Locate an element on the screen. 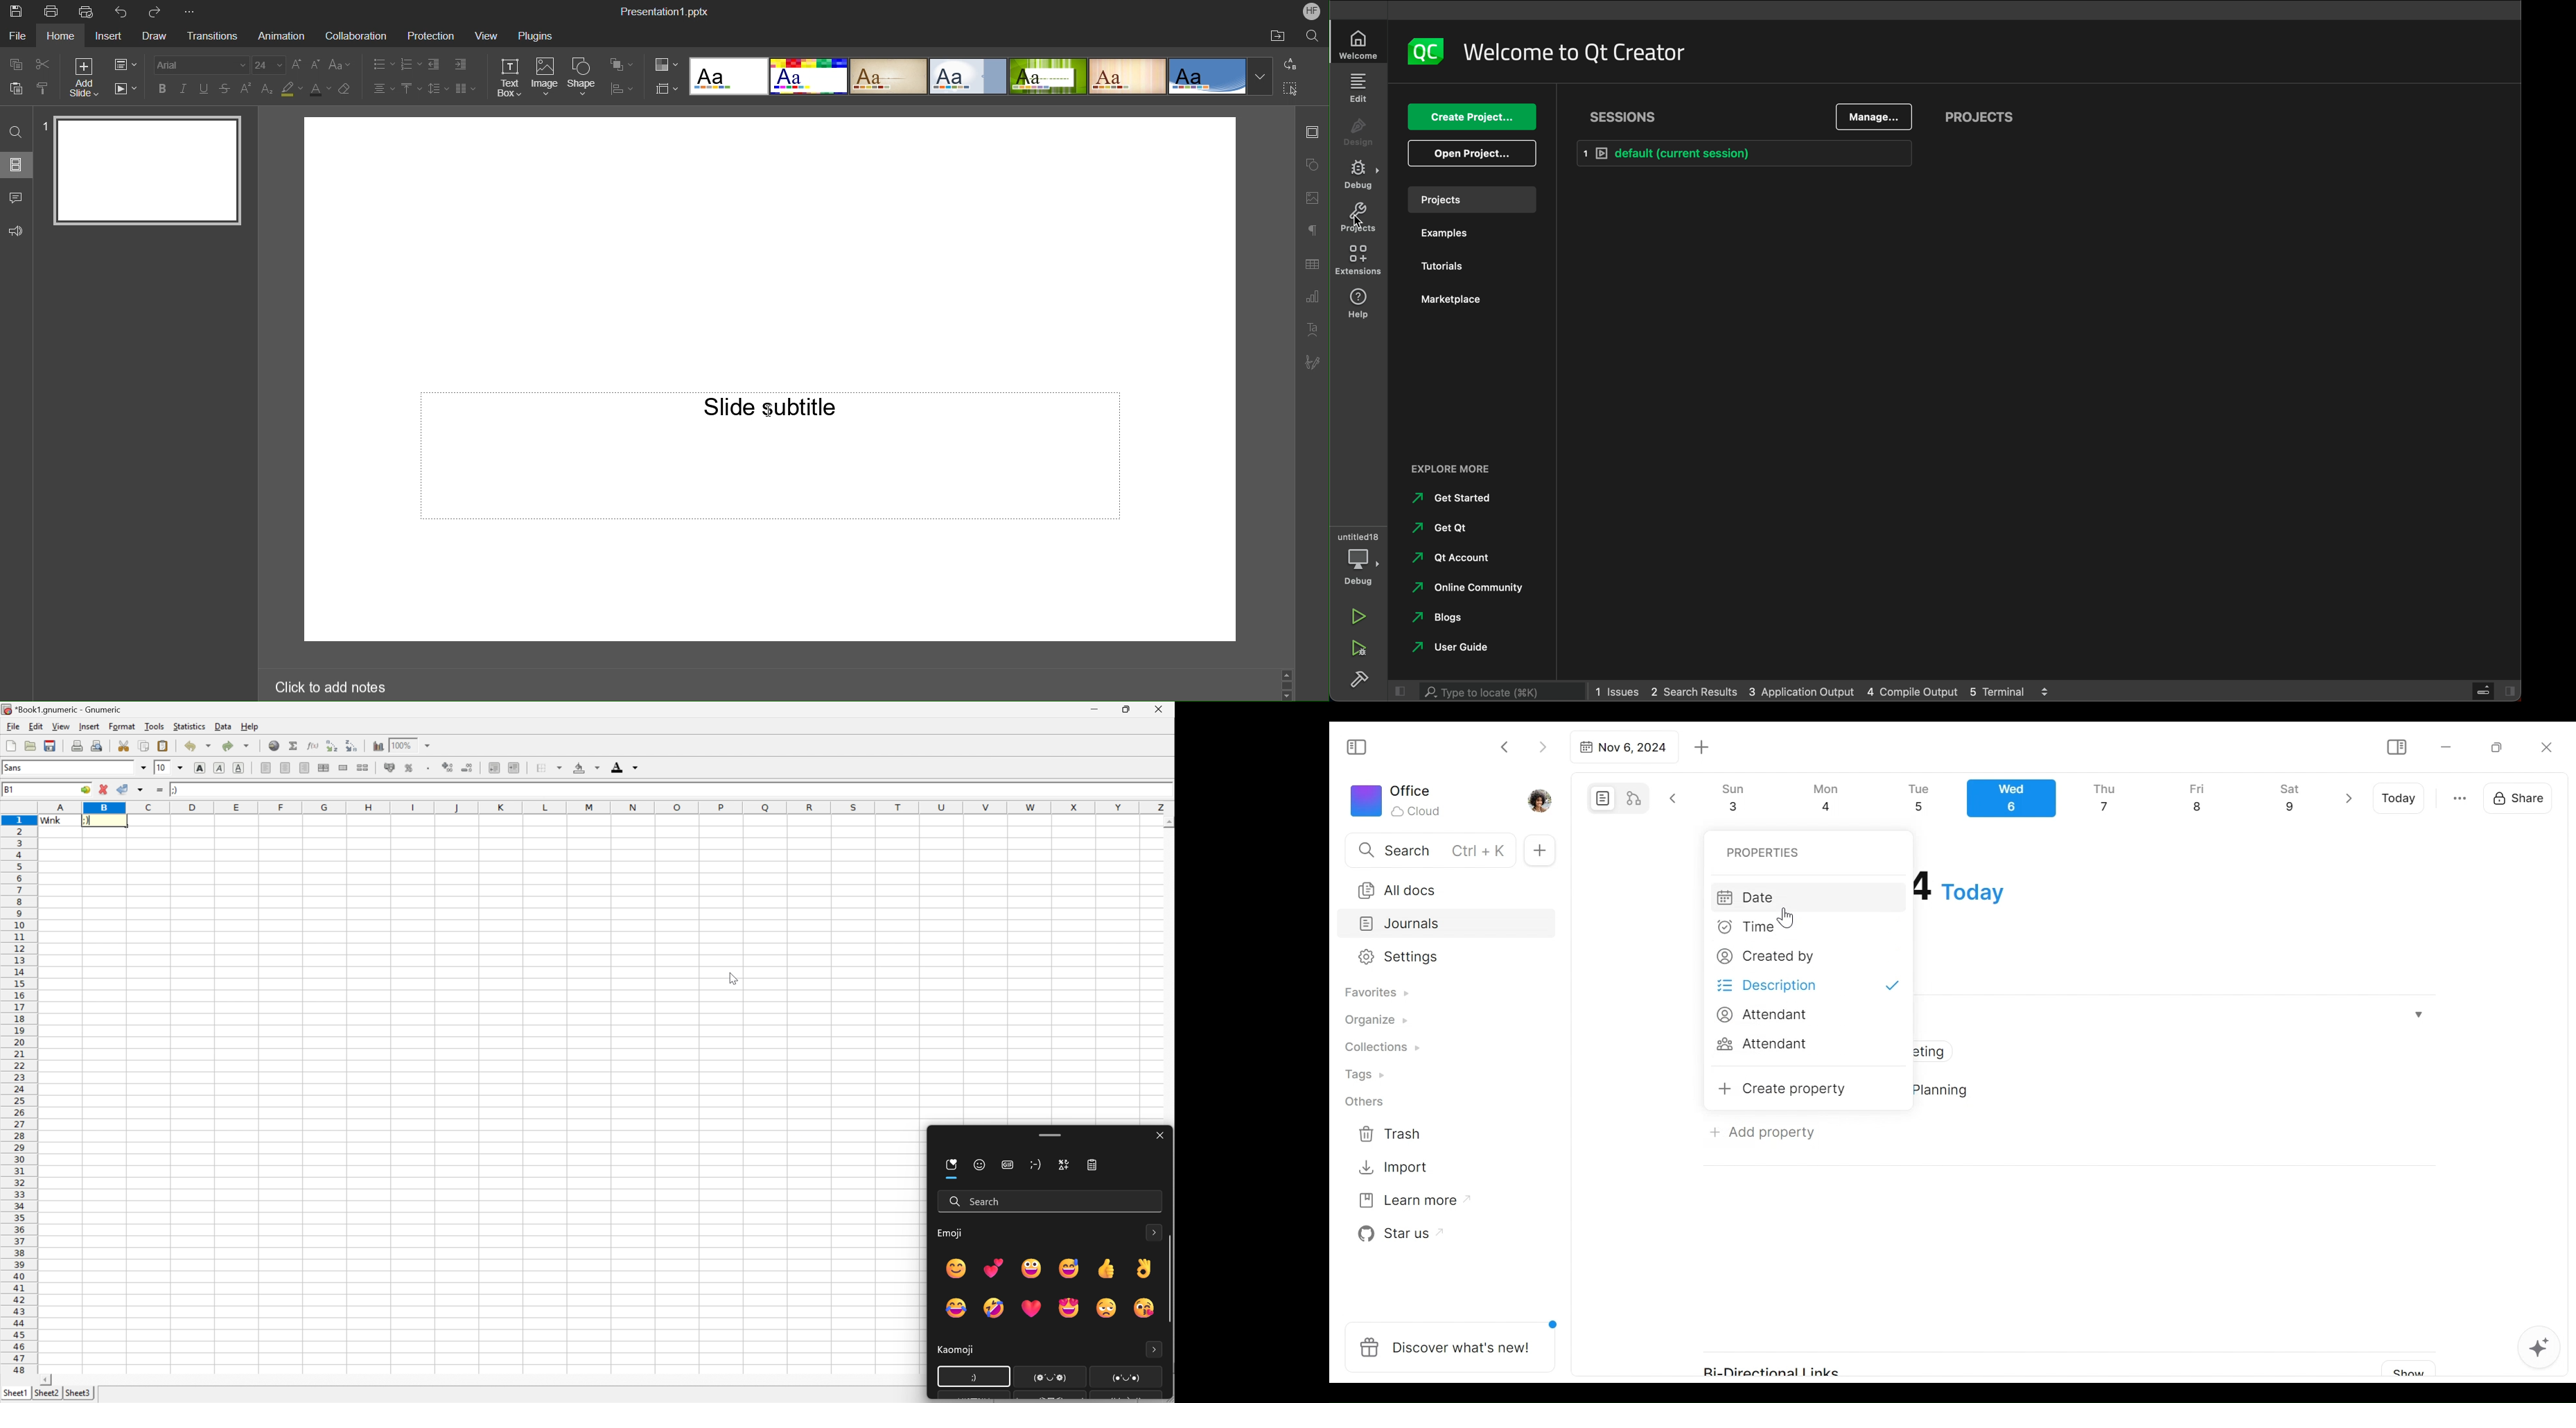 The image size is (2576, 1428). emoji is located at coordinates (980, 1166).